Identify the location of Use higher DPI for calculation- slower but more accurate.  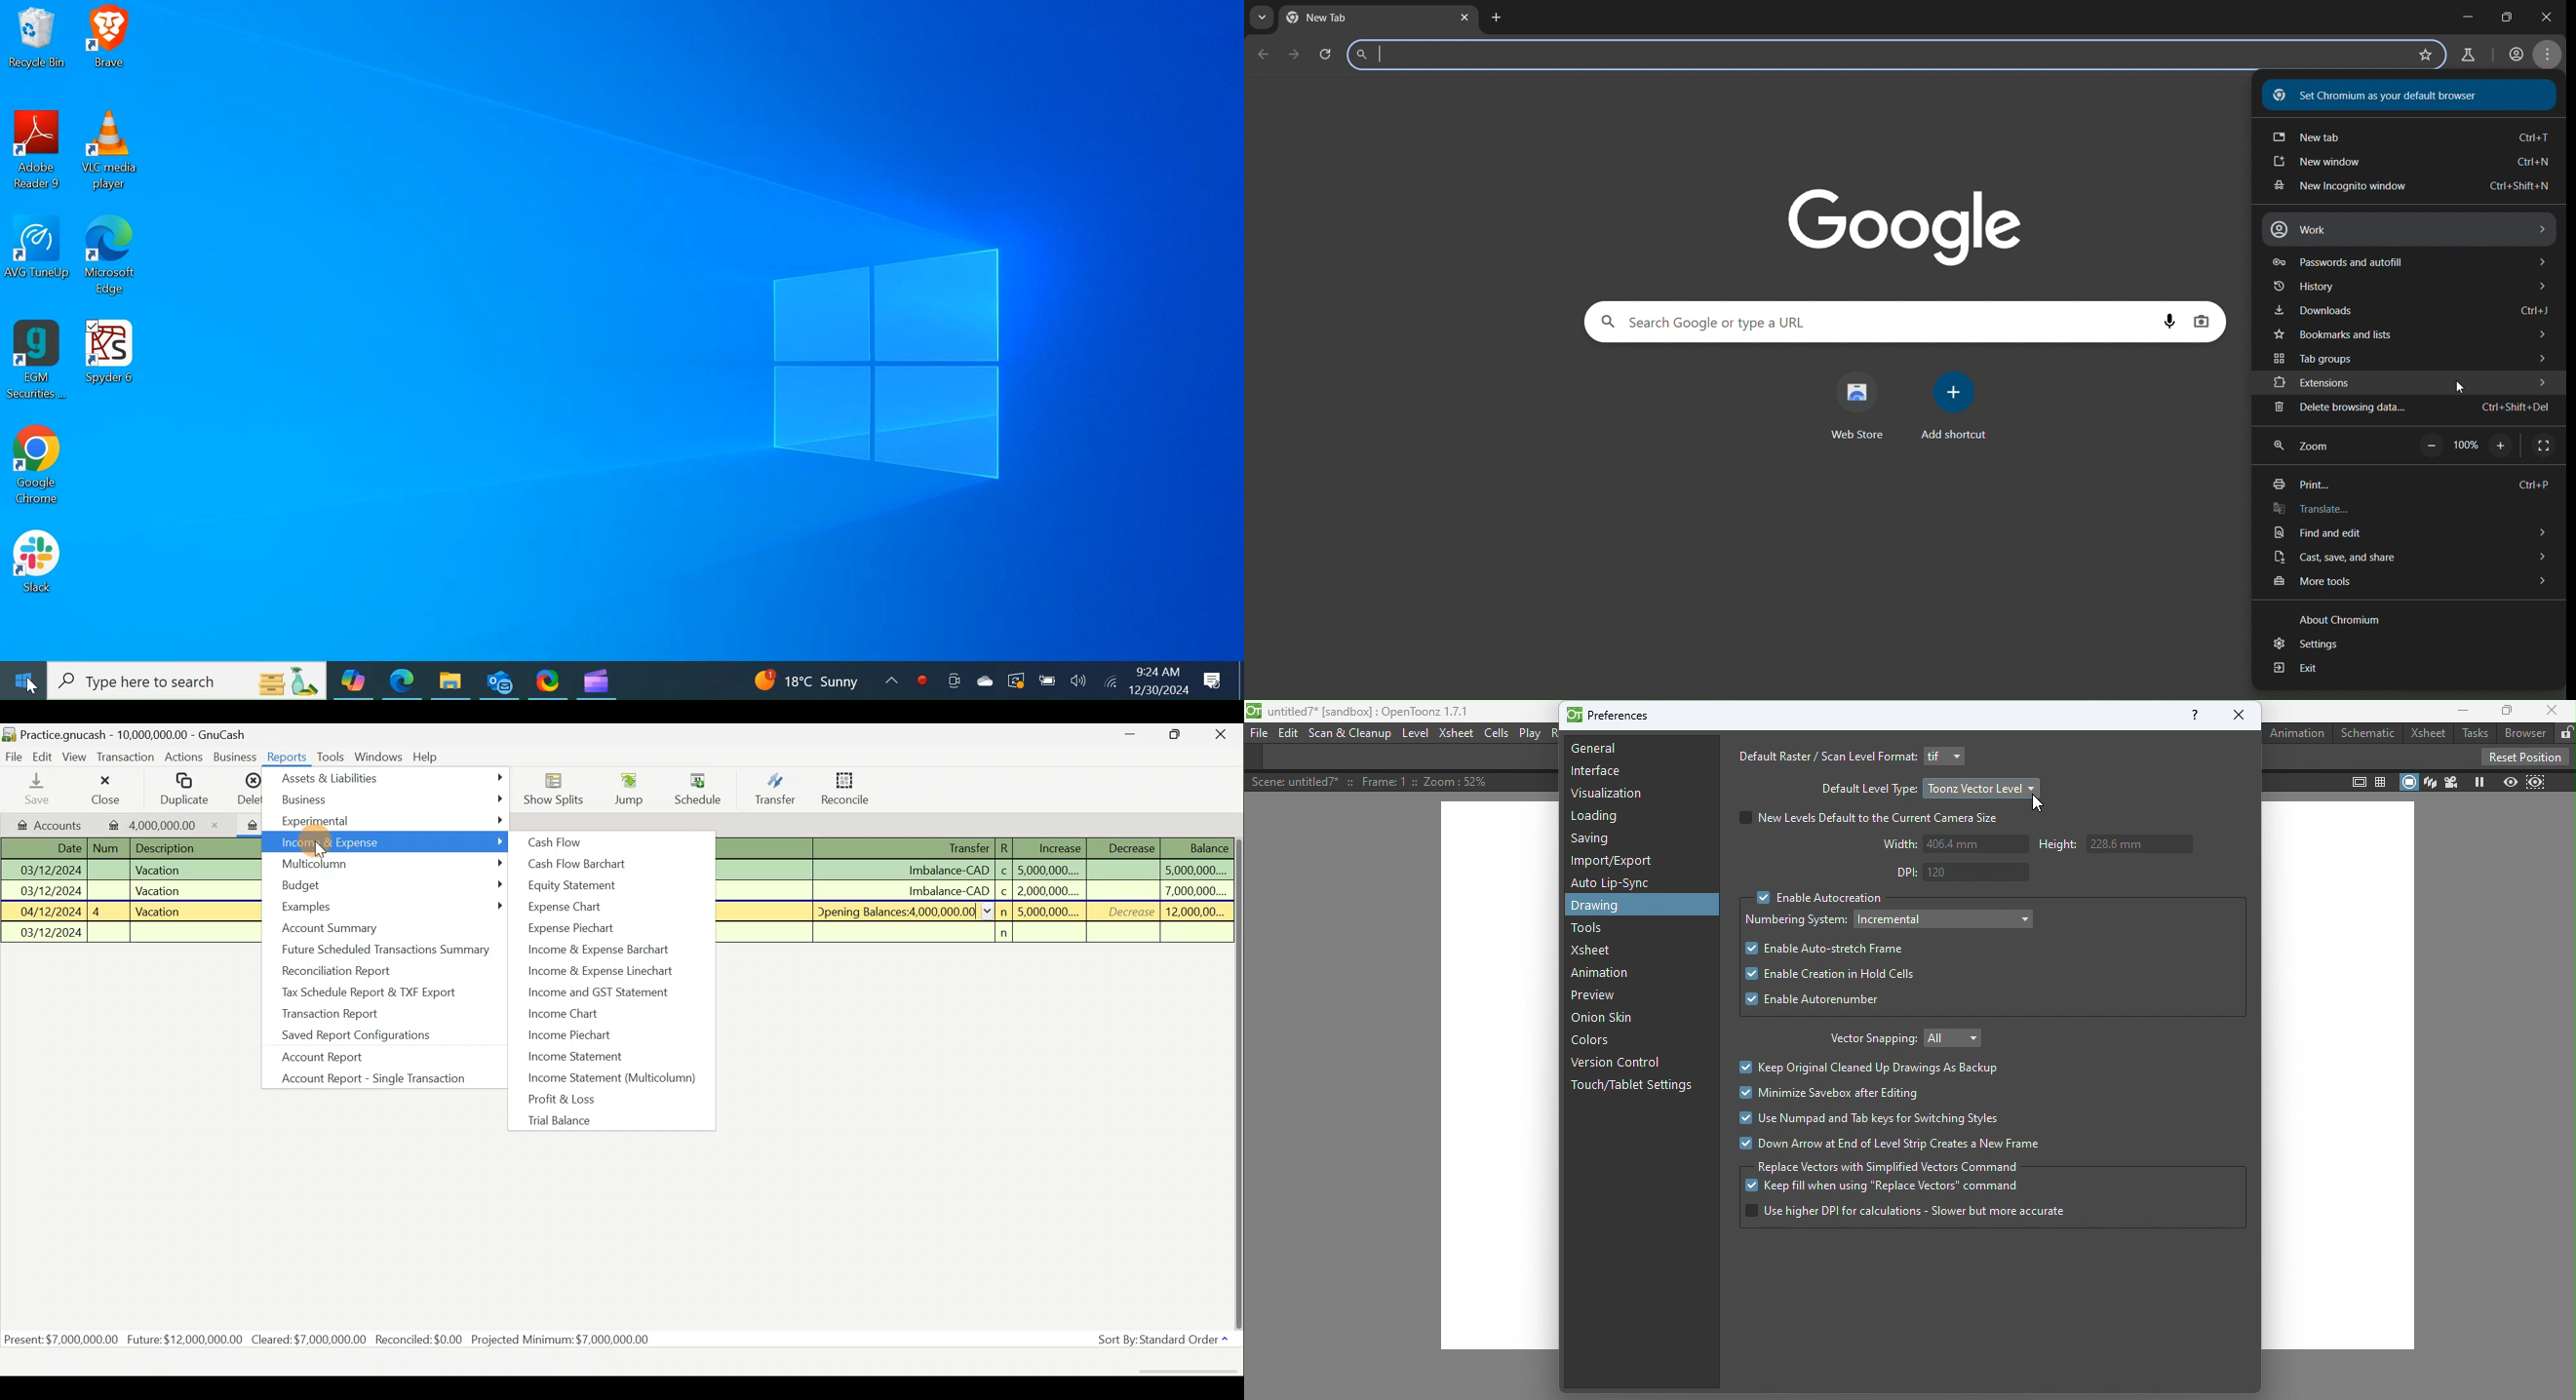
(1904, 1212).